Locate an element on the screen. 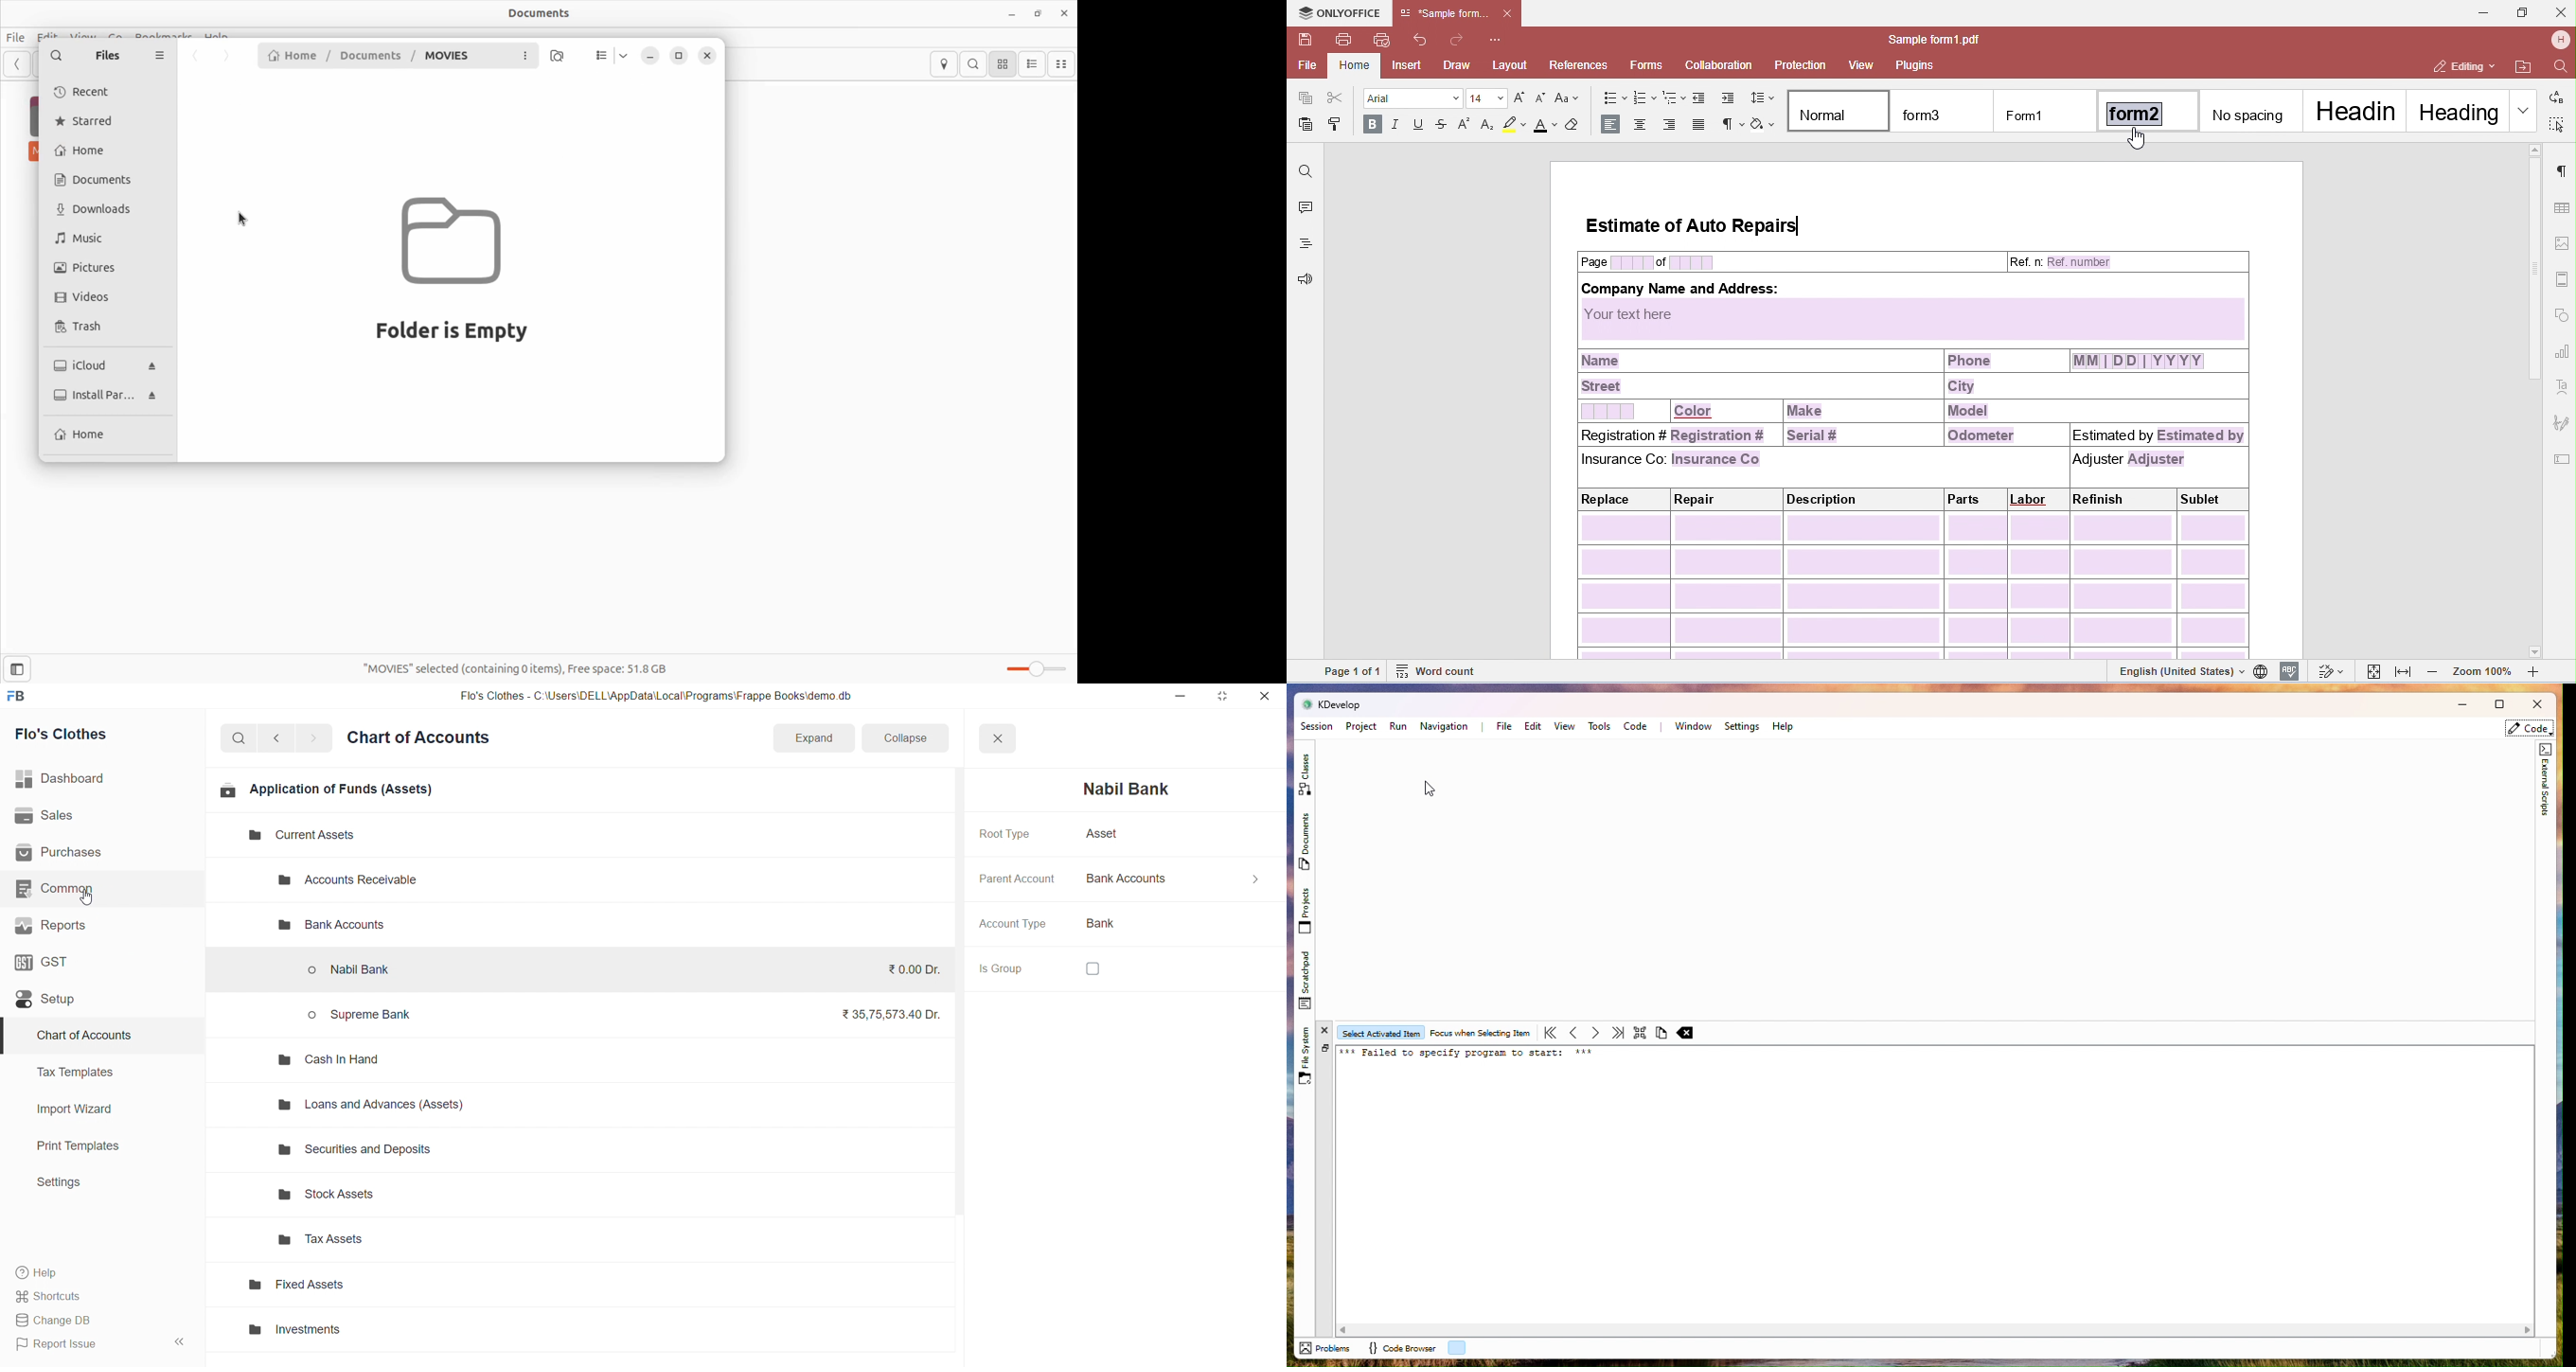  Setup is located at coordinates (96, 998).